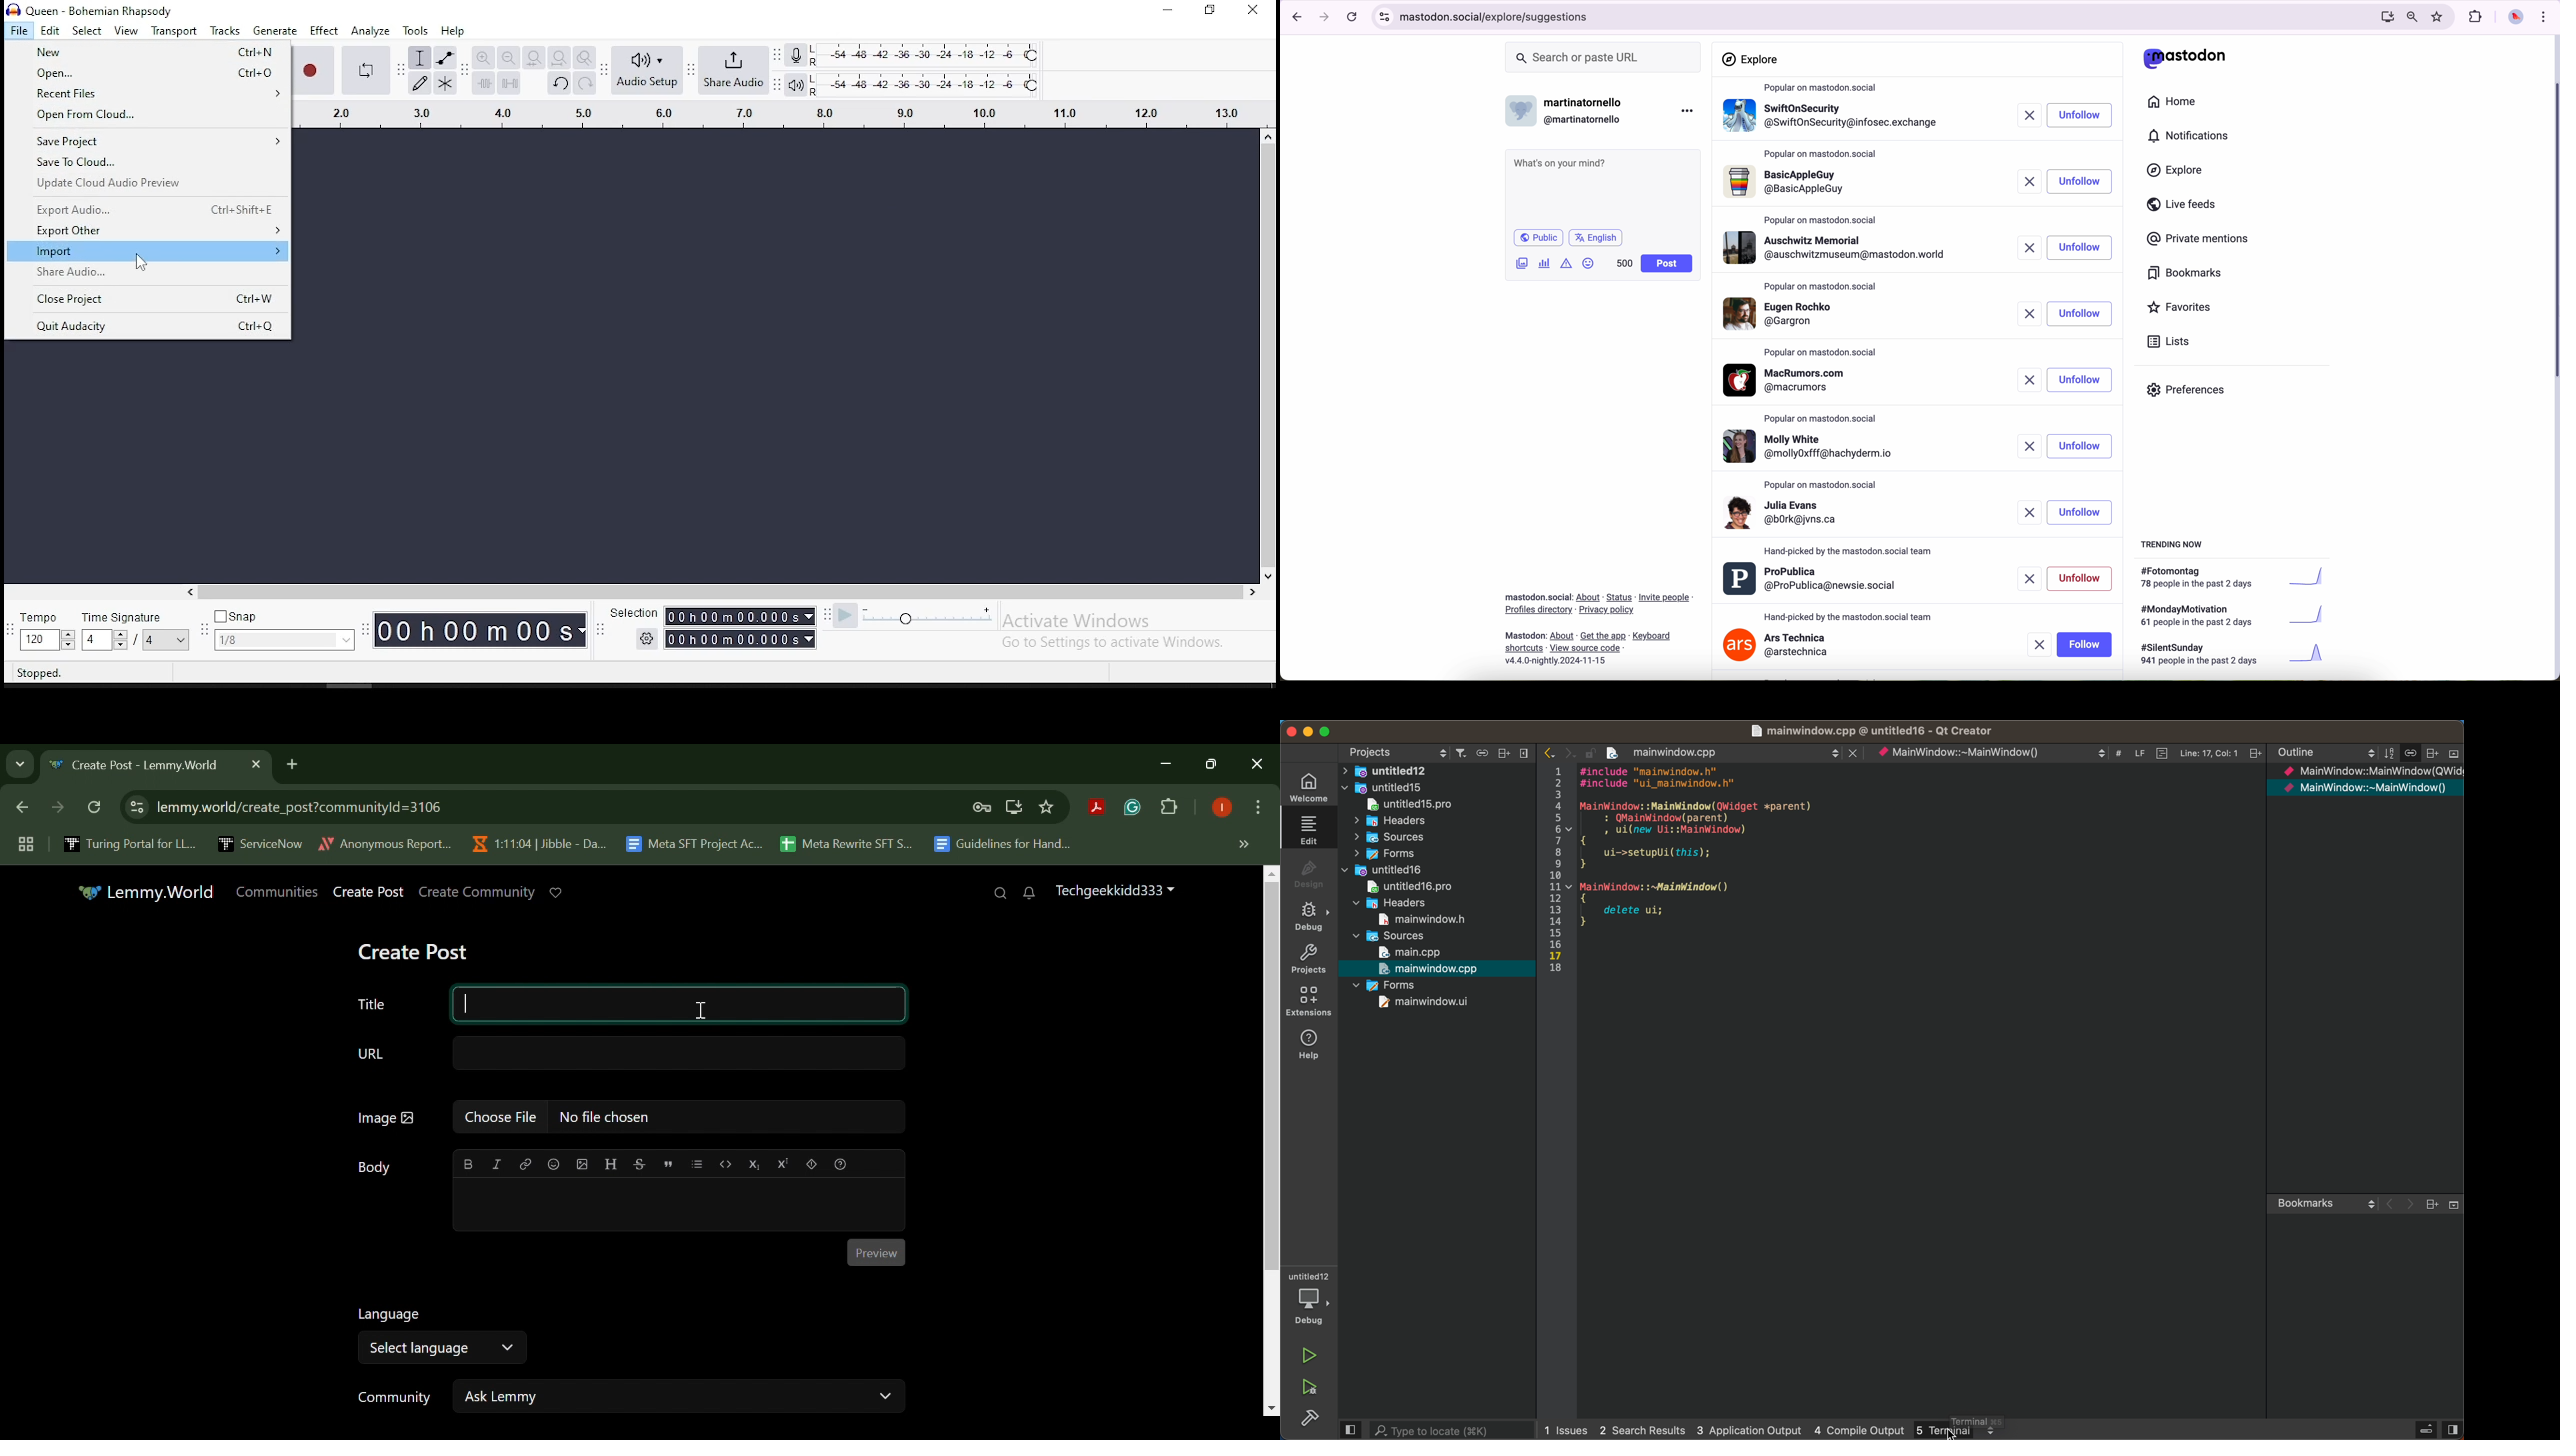 This screenshot has height=1456, width=2576. Describe the element at coordinates (1013, 807) in the screenshot. I see `Install Desktop Application` at that location.